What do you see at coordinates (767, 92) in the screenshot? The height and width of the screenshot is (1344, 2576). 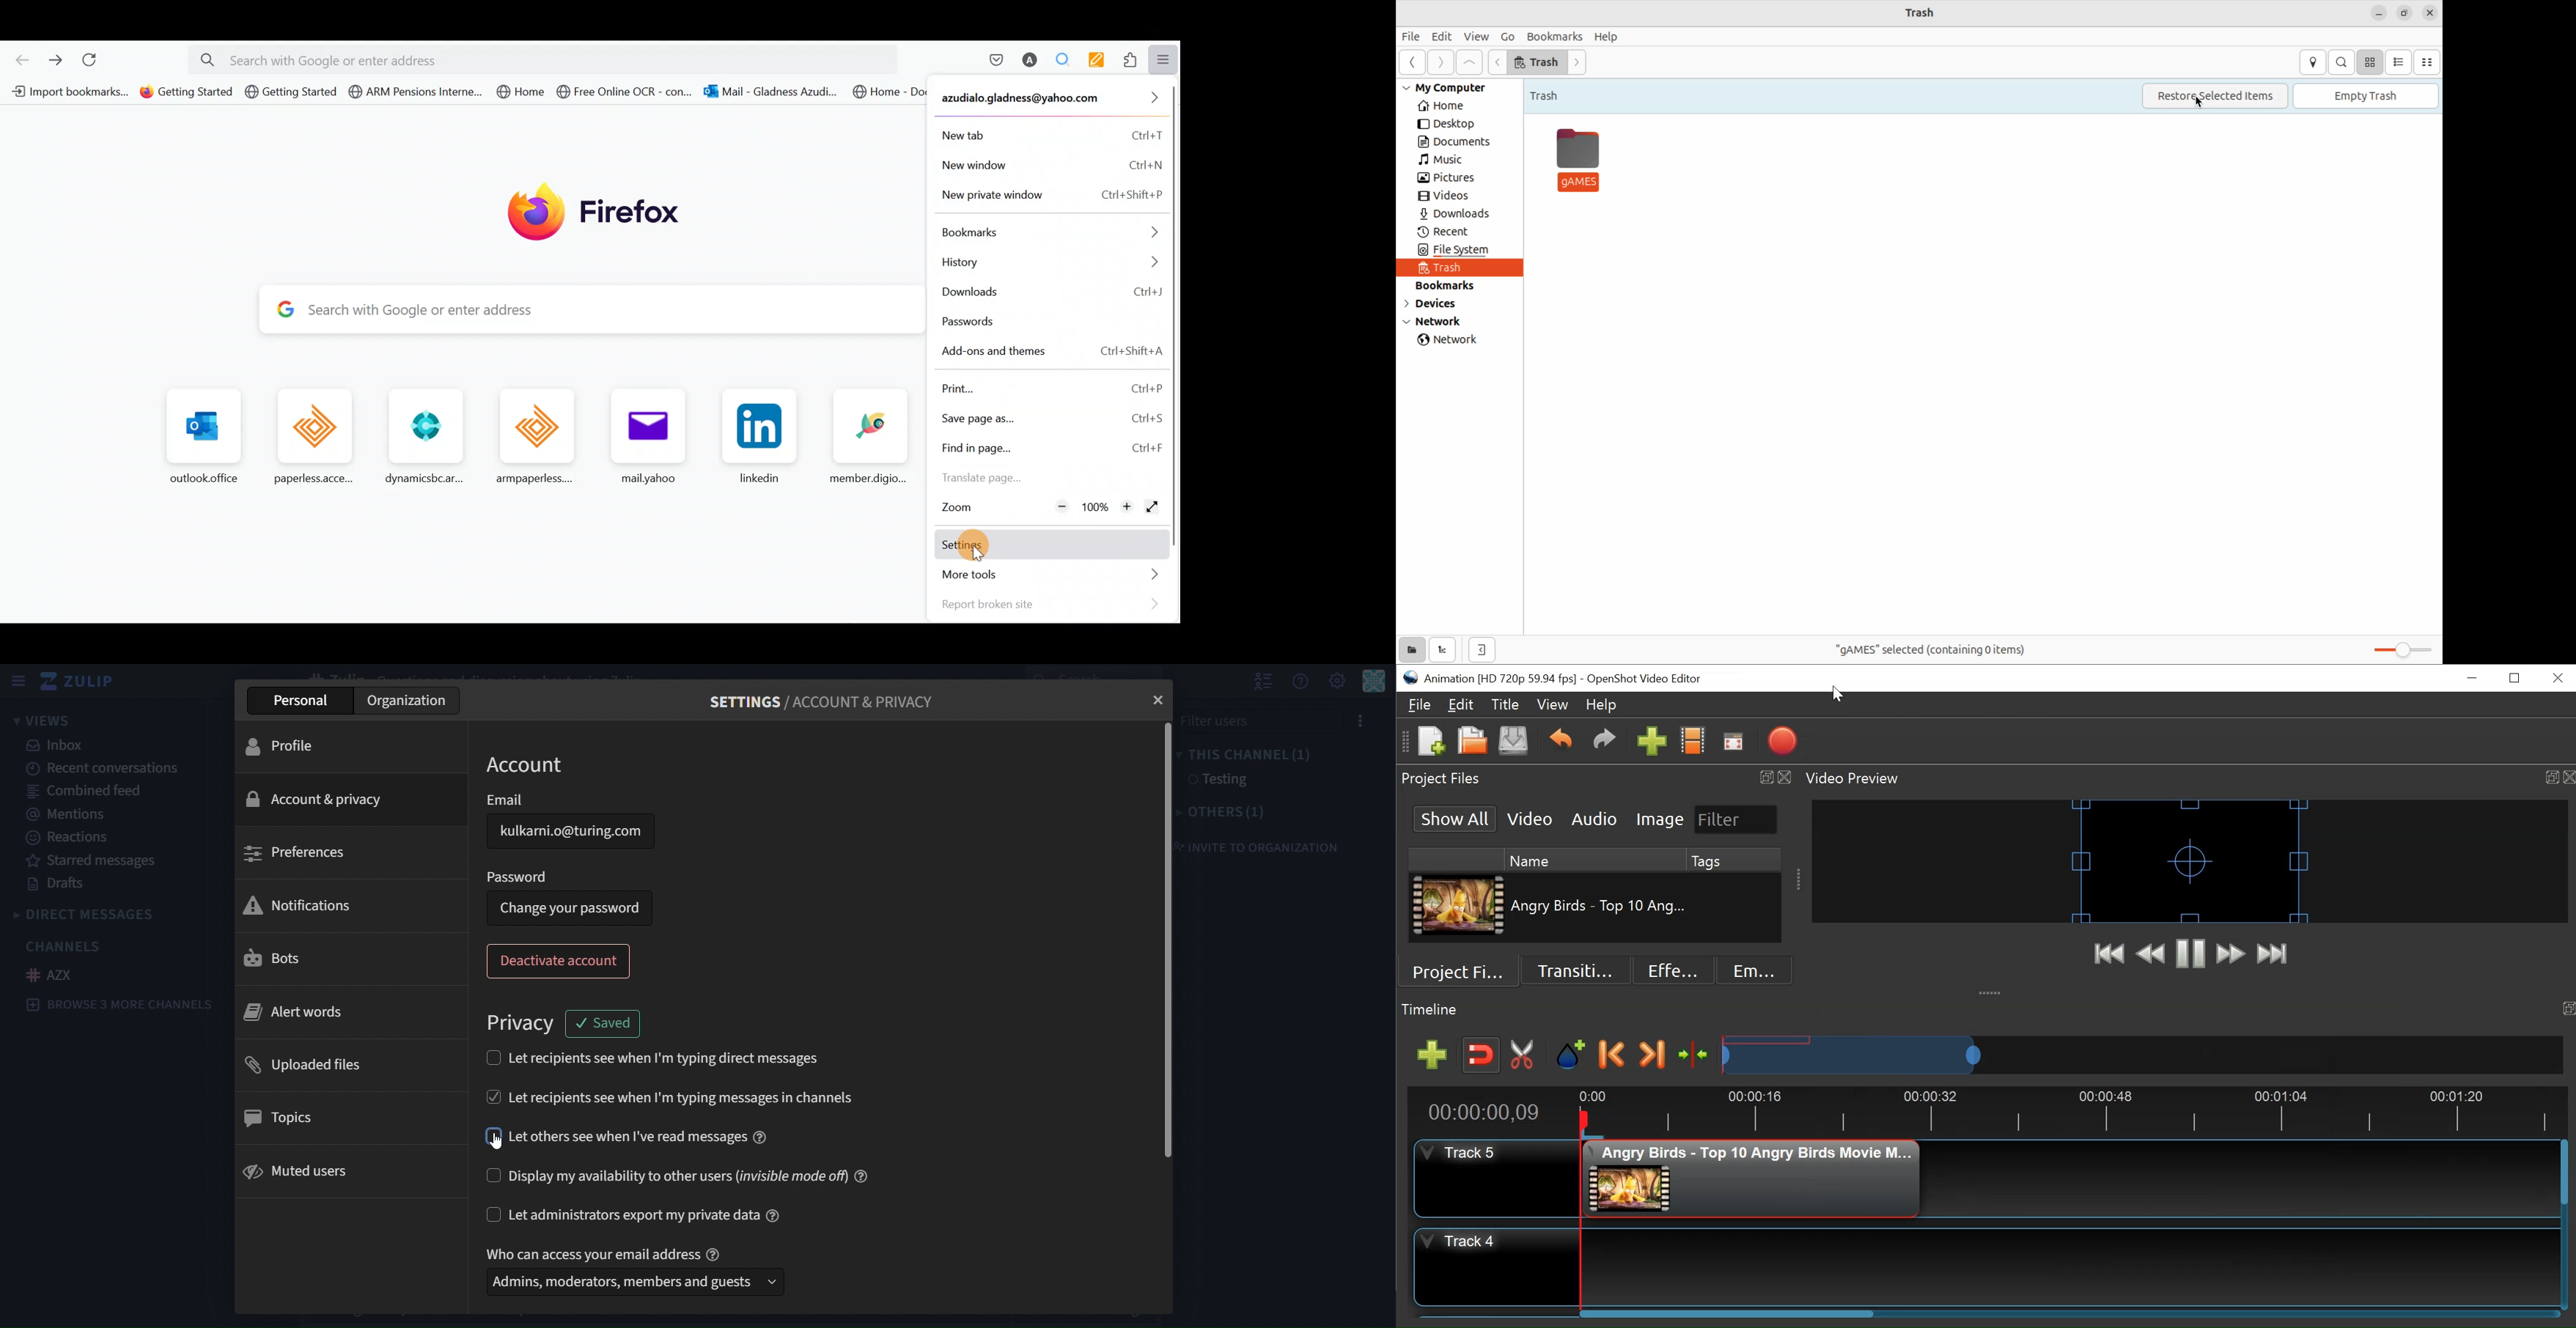 I see `- con... G3 Mail - Gladness Azudi.` at bounding box center [767, 92].